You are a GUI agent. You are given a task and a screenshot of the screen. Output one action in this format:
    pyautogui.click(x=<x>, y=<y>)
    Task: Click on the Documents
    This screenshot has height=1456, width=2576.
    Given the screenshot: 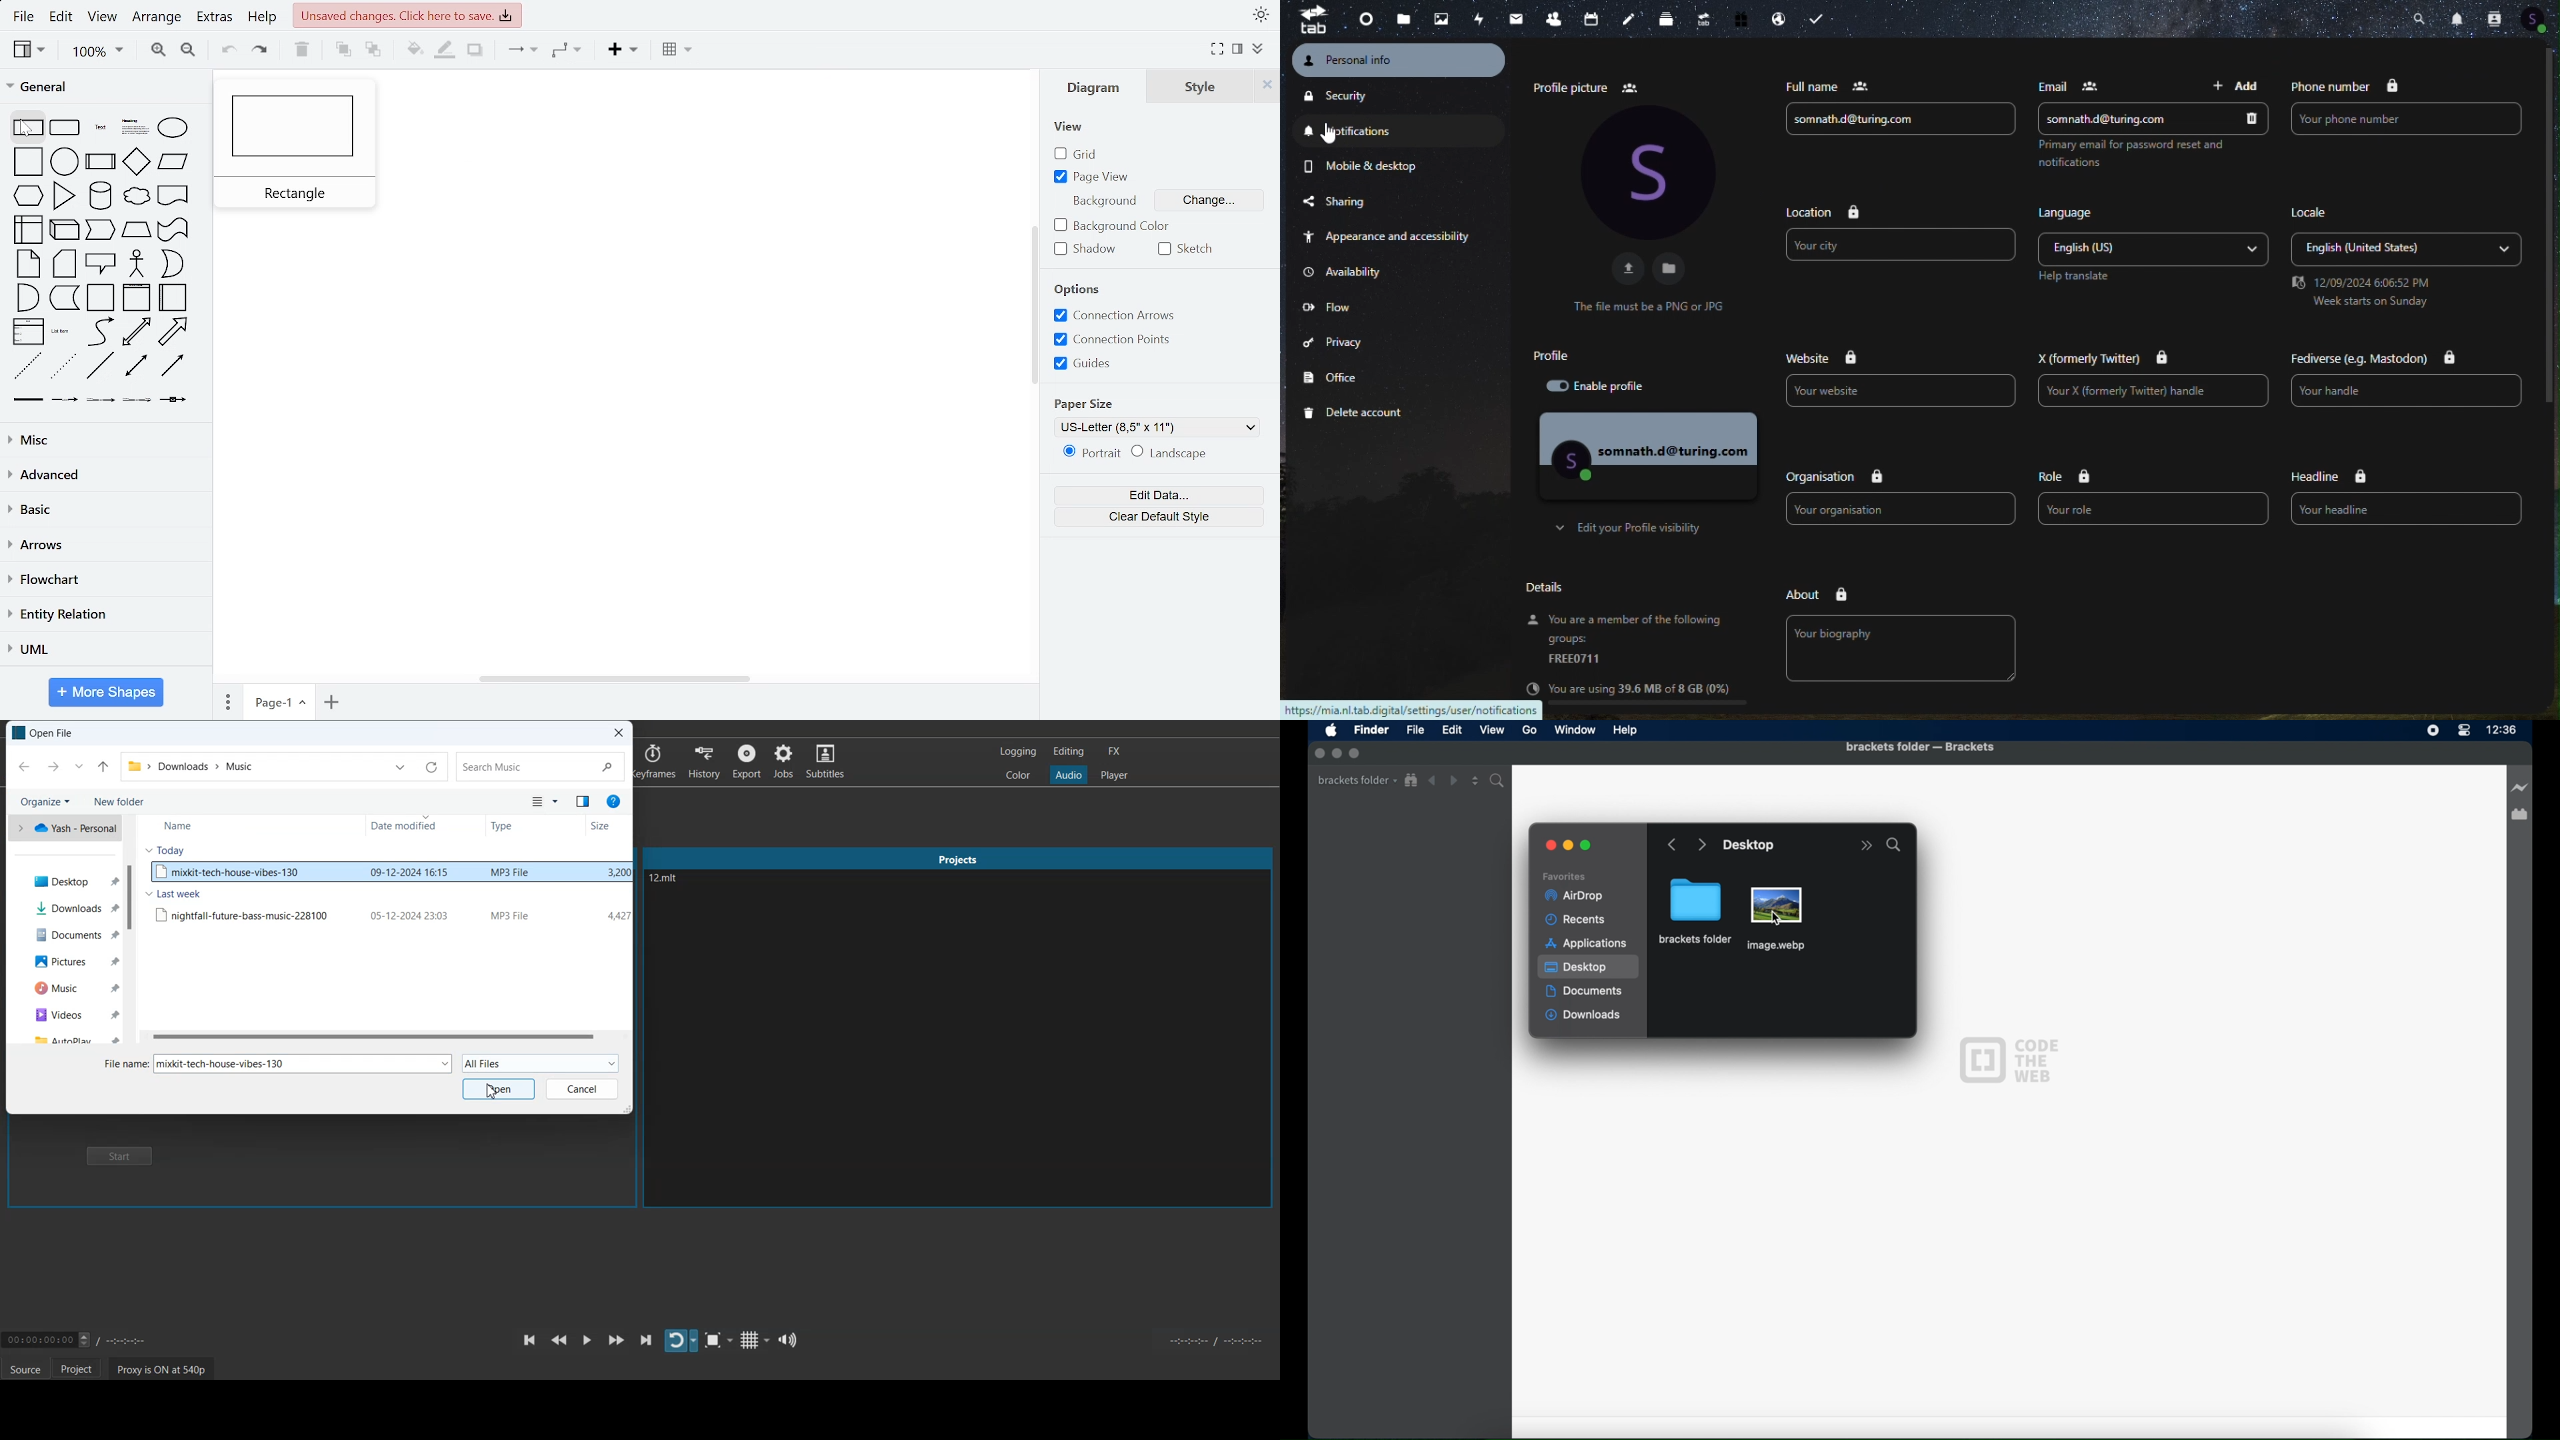 What is the action you would take?
    pyautogui.click(x=63, y=934)
    